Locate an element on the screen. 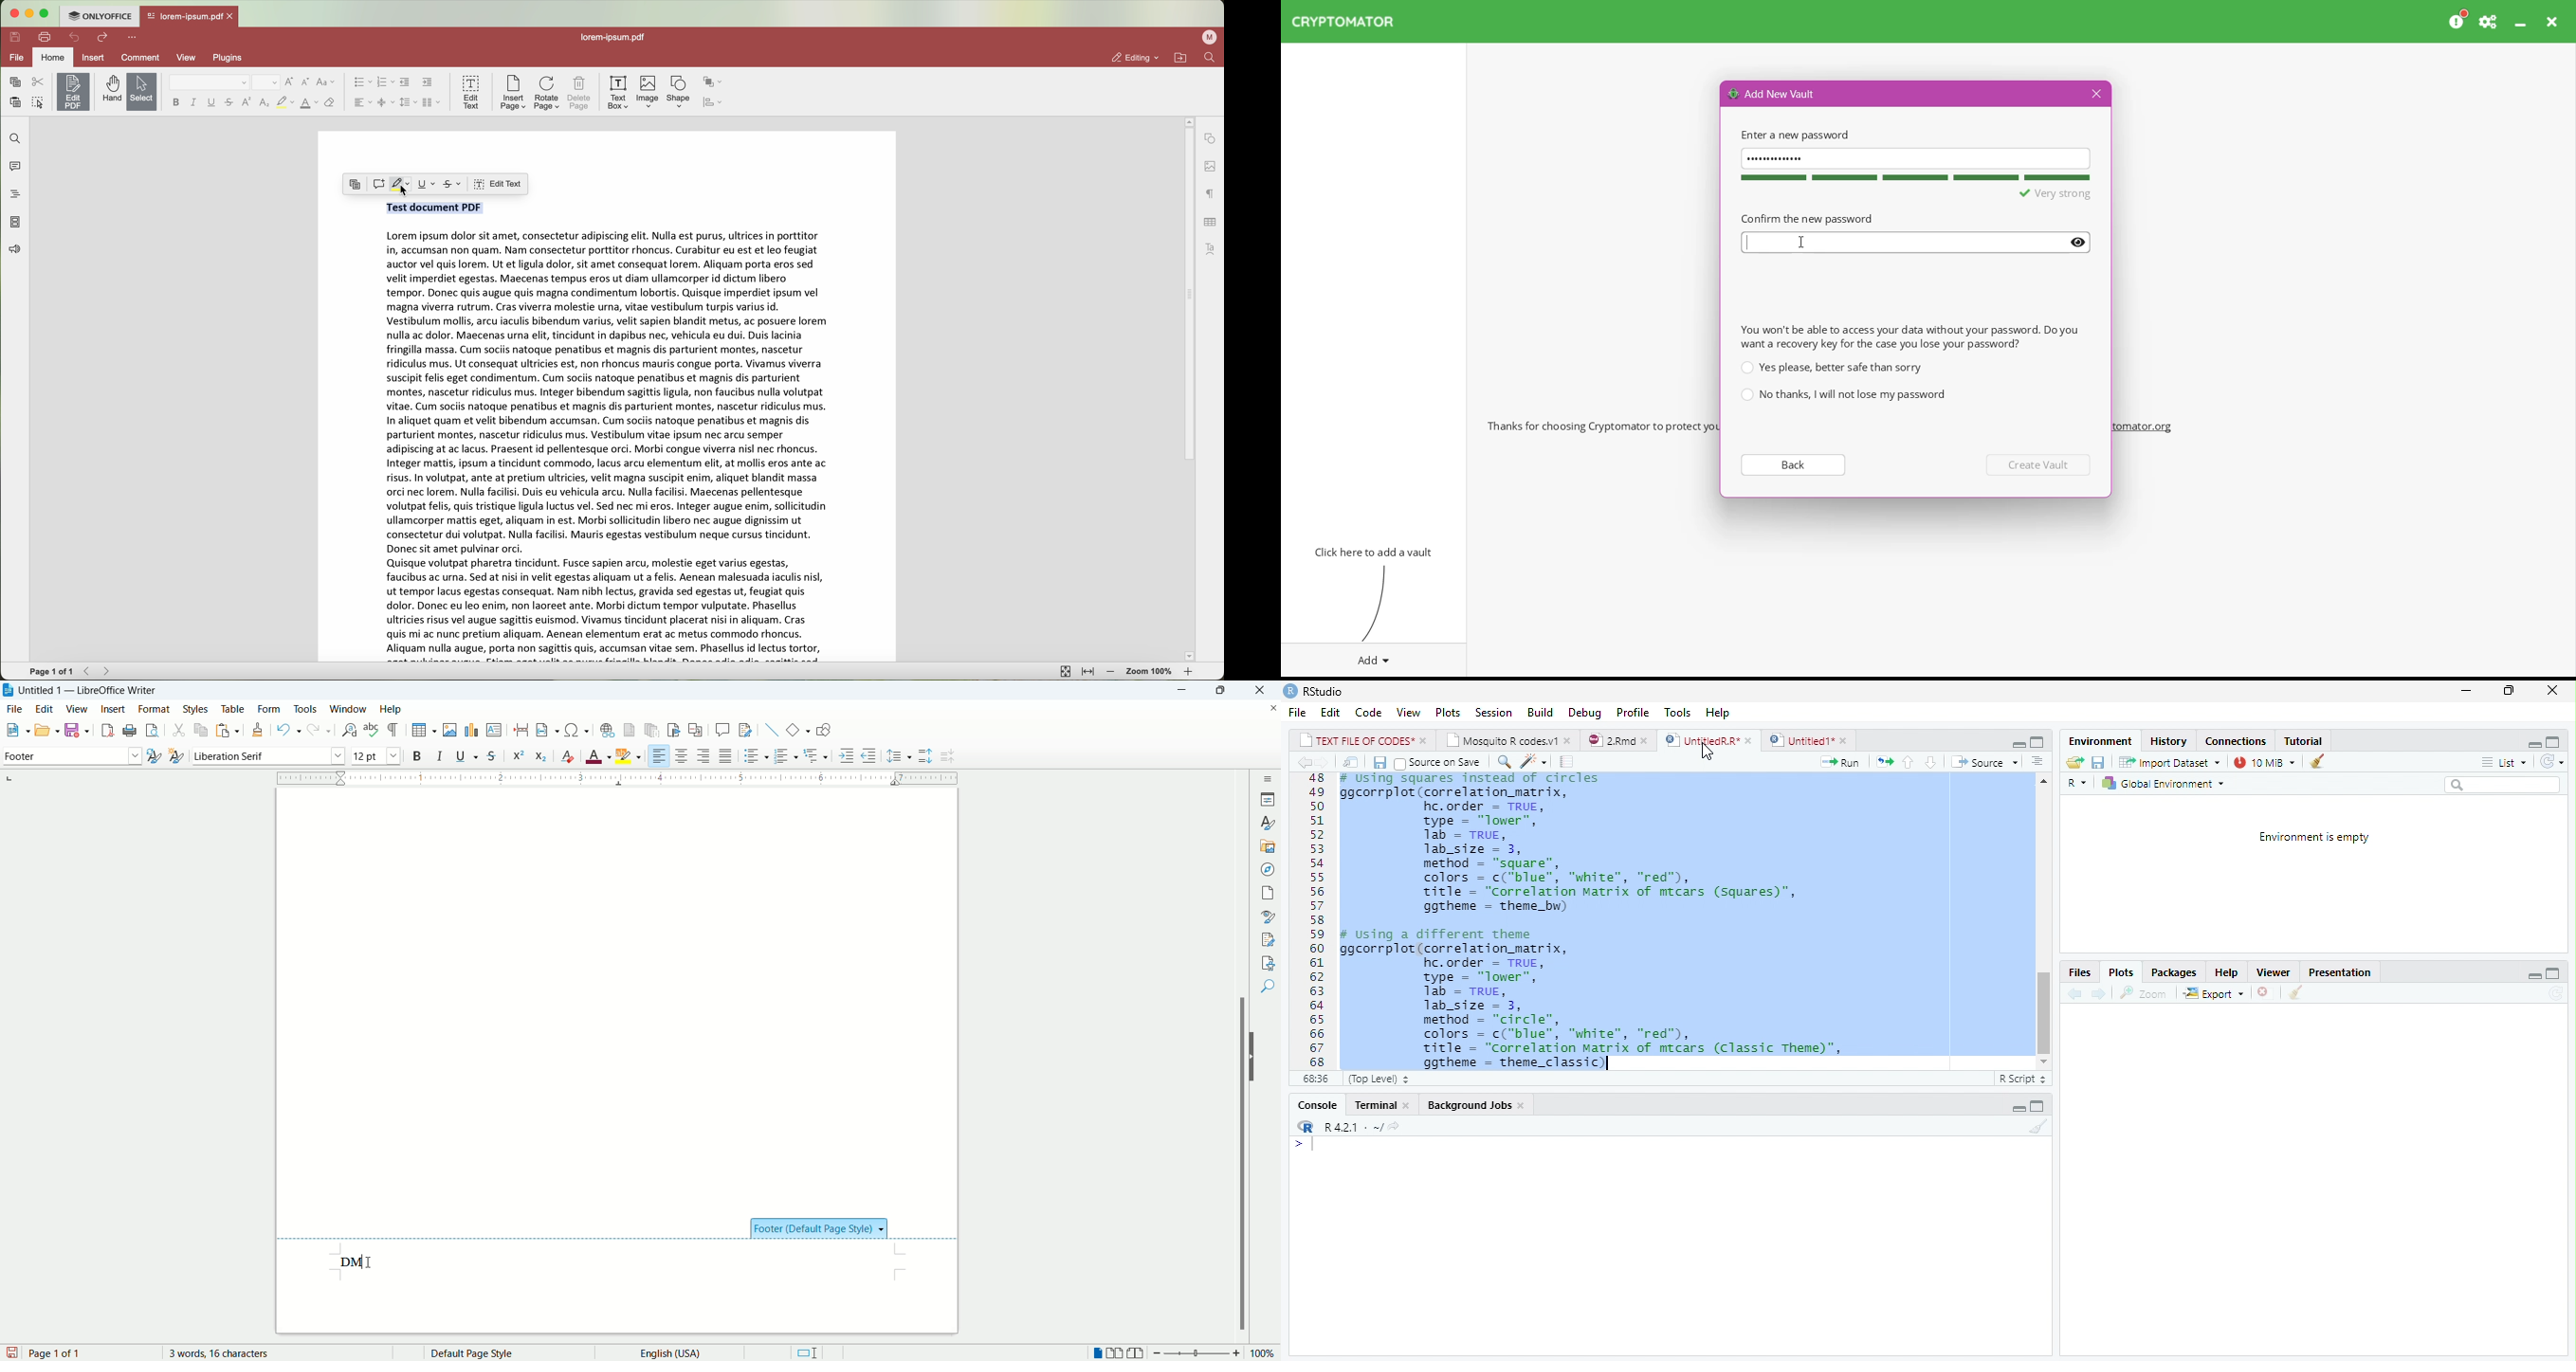 Image resolution: width=2576 pixels, height=1372 pixels. comments is located at coordinates (14, 168).